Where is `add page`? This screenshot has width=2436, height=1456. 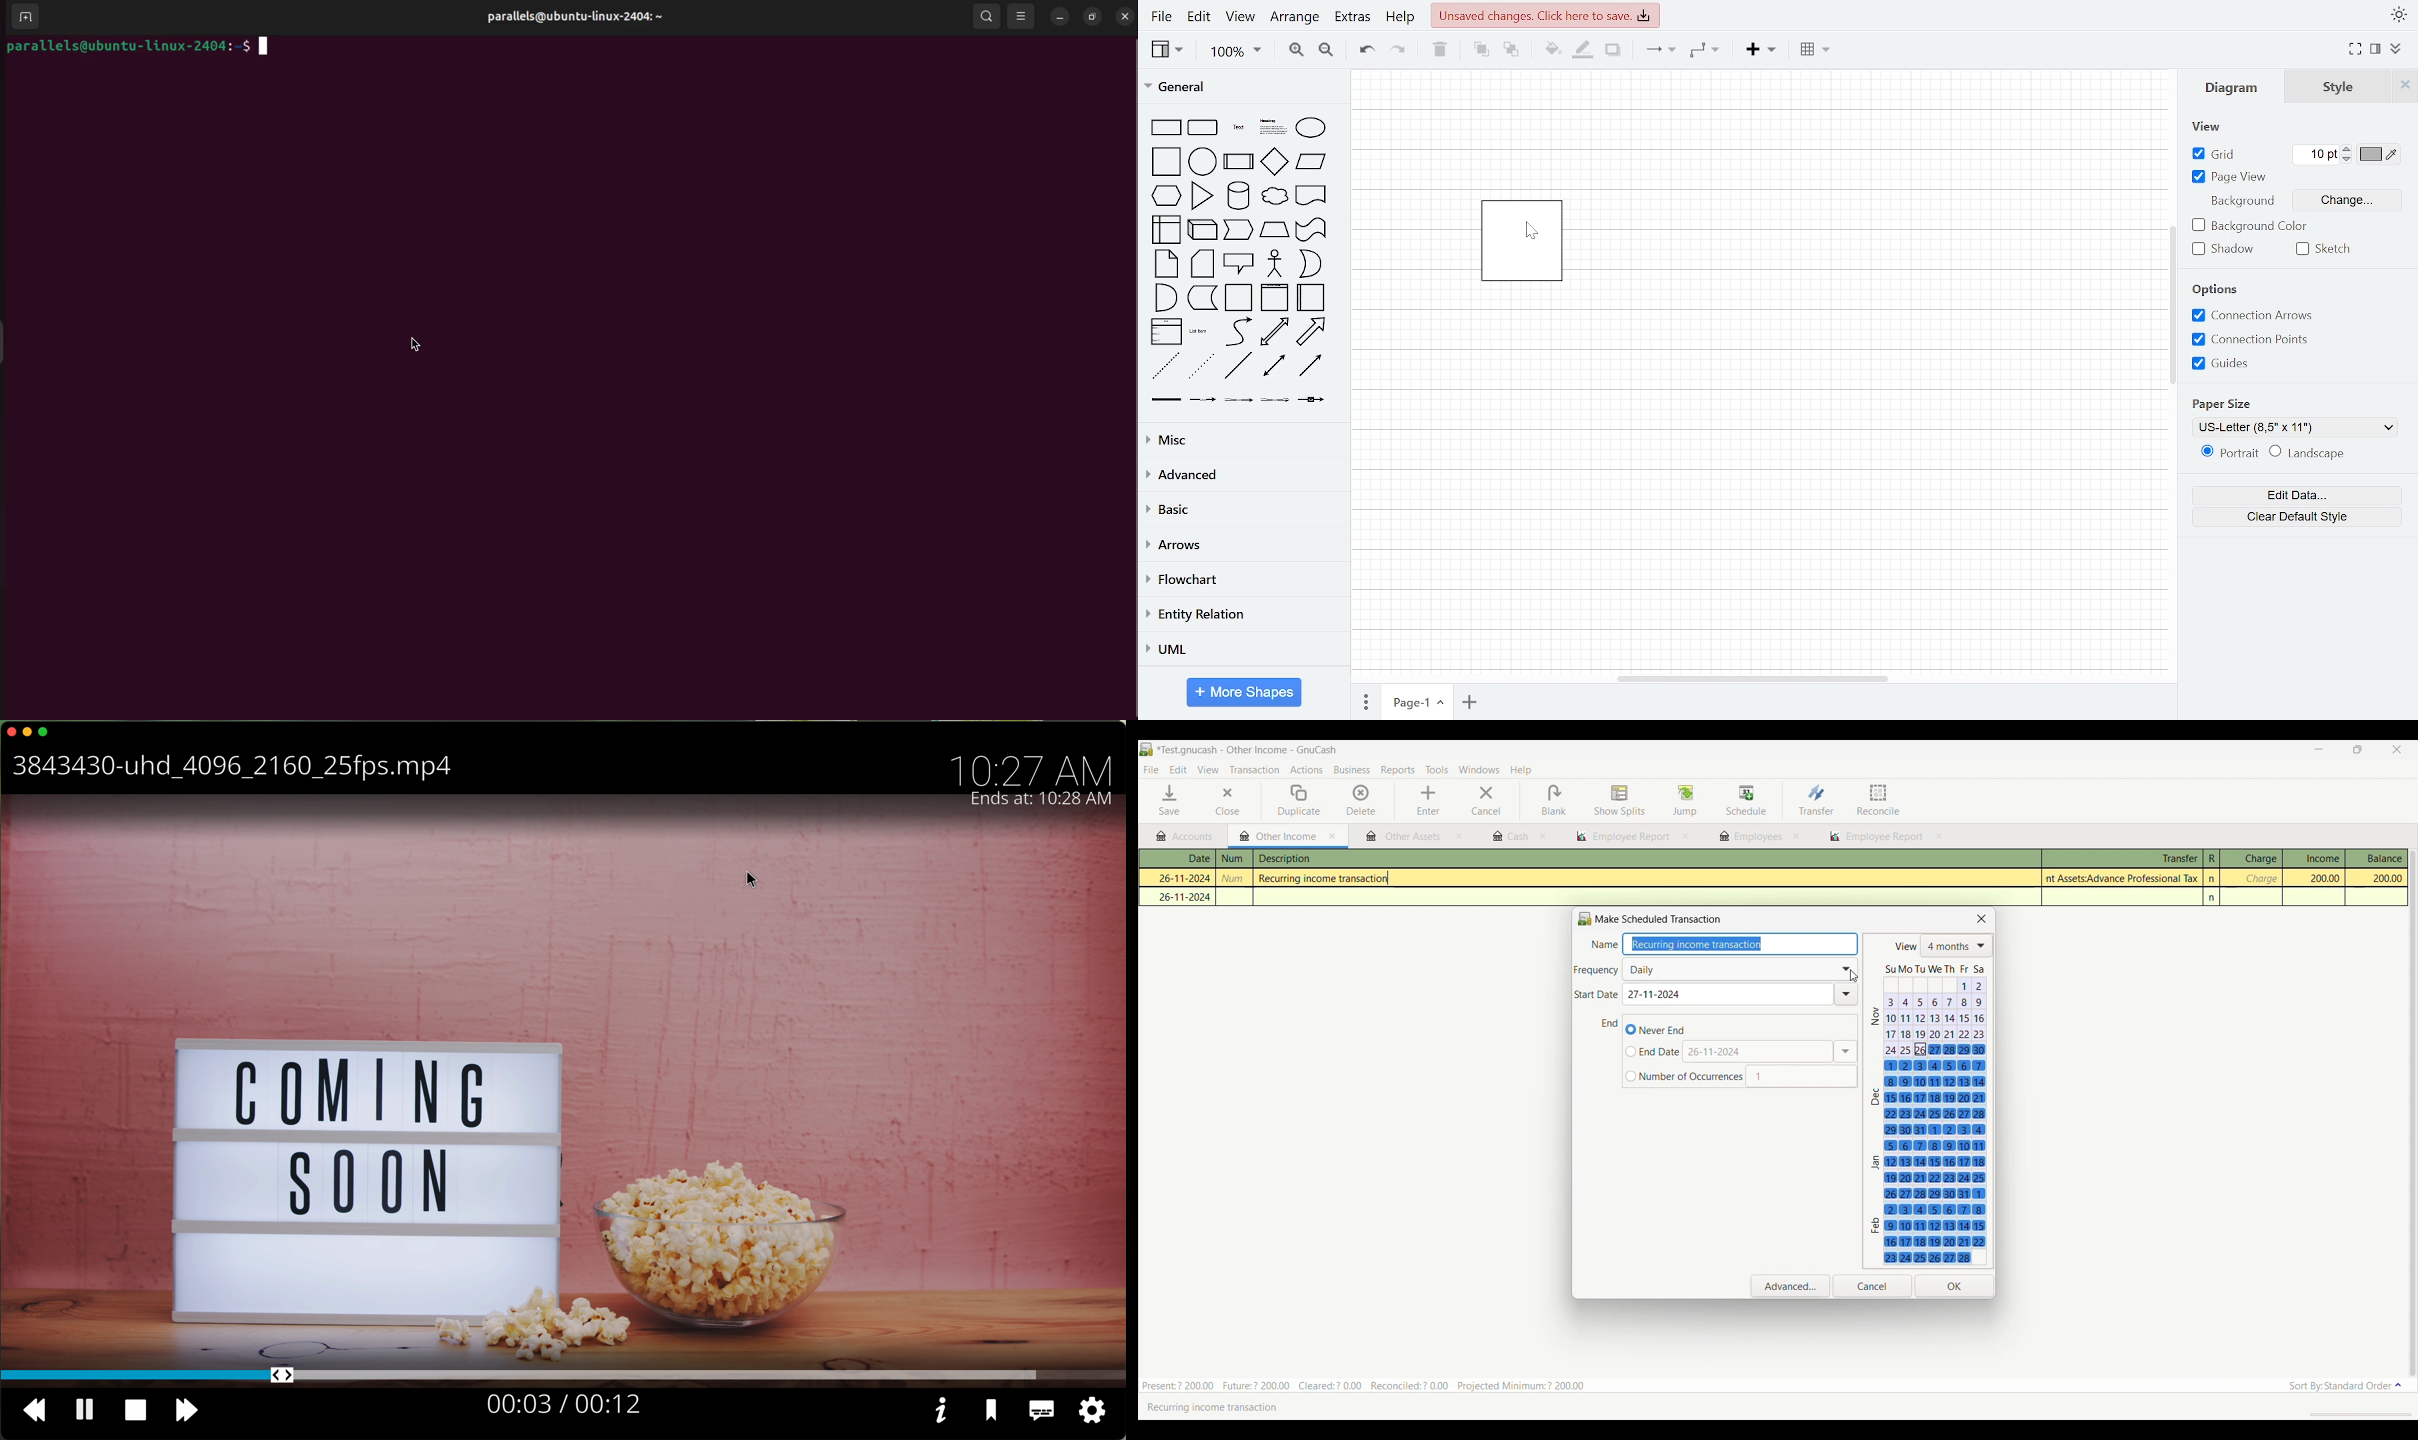 add page is located at coordinates (1468, 702).